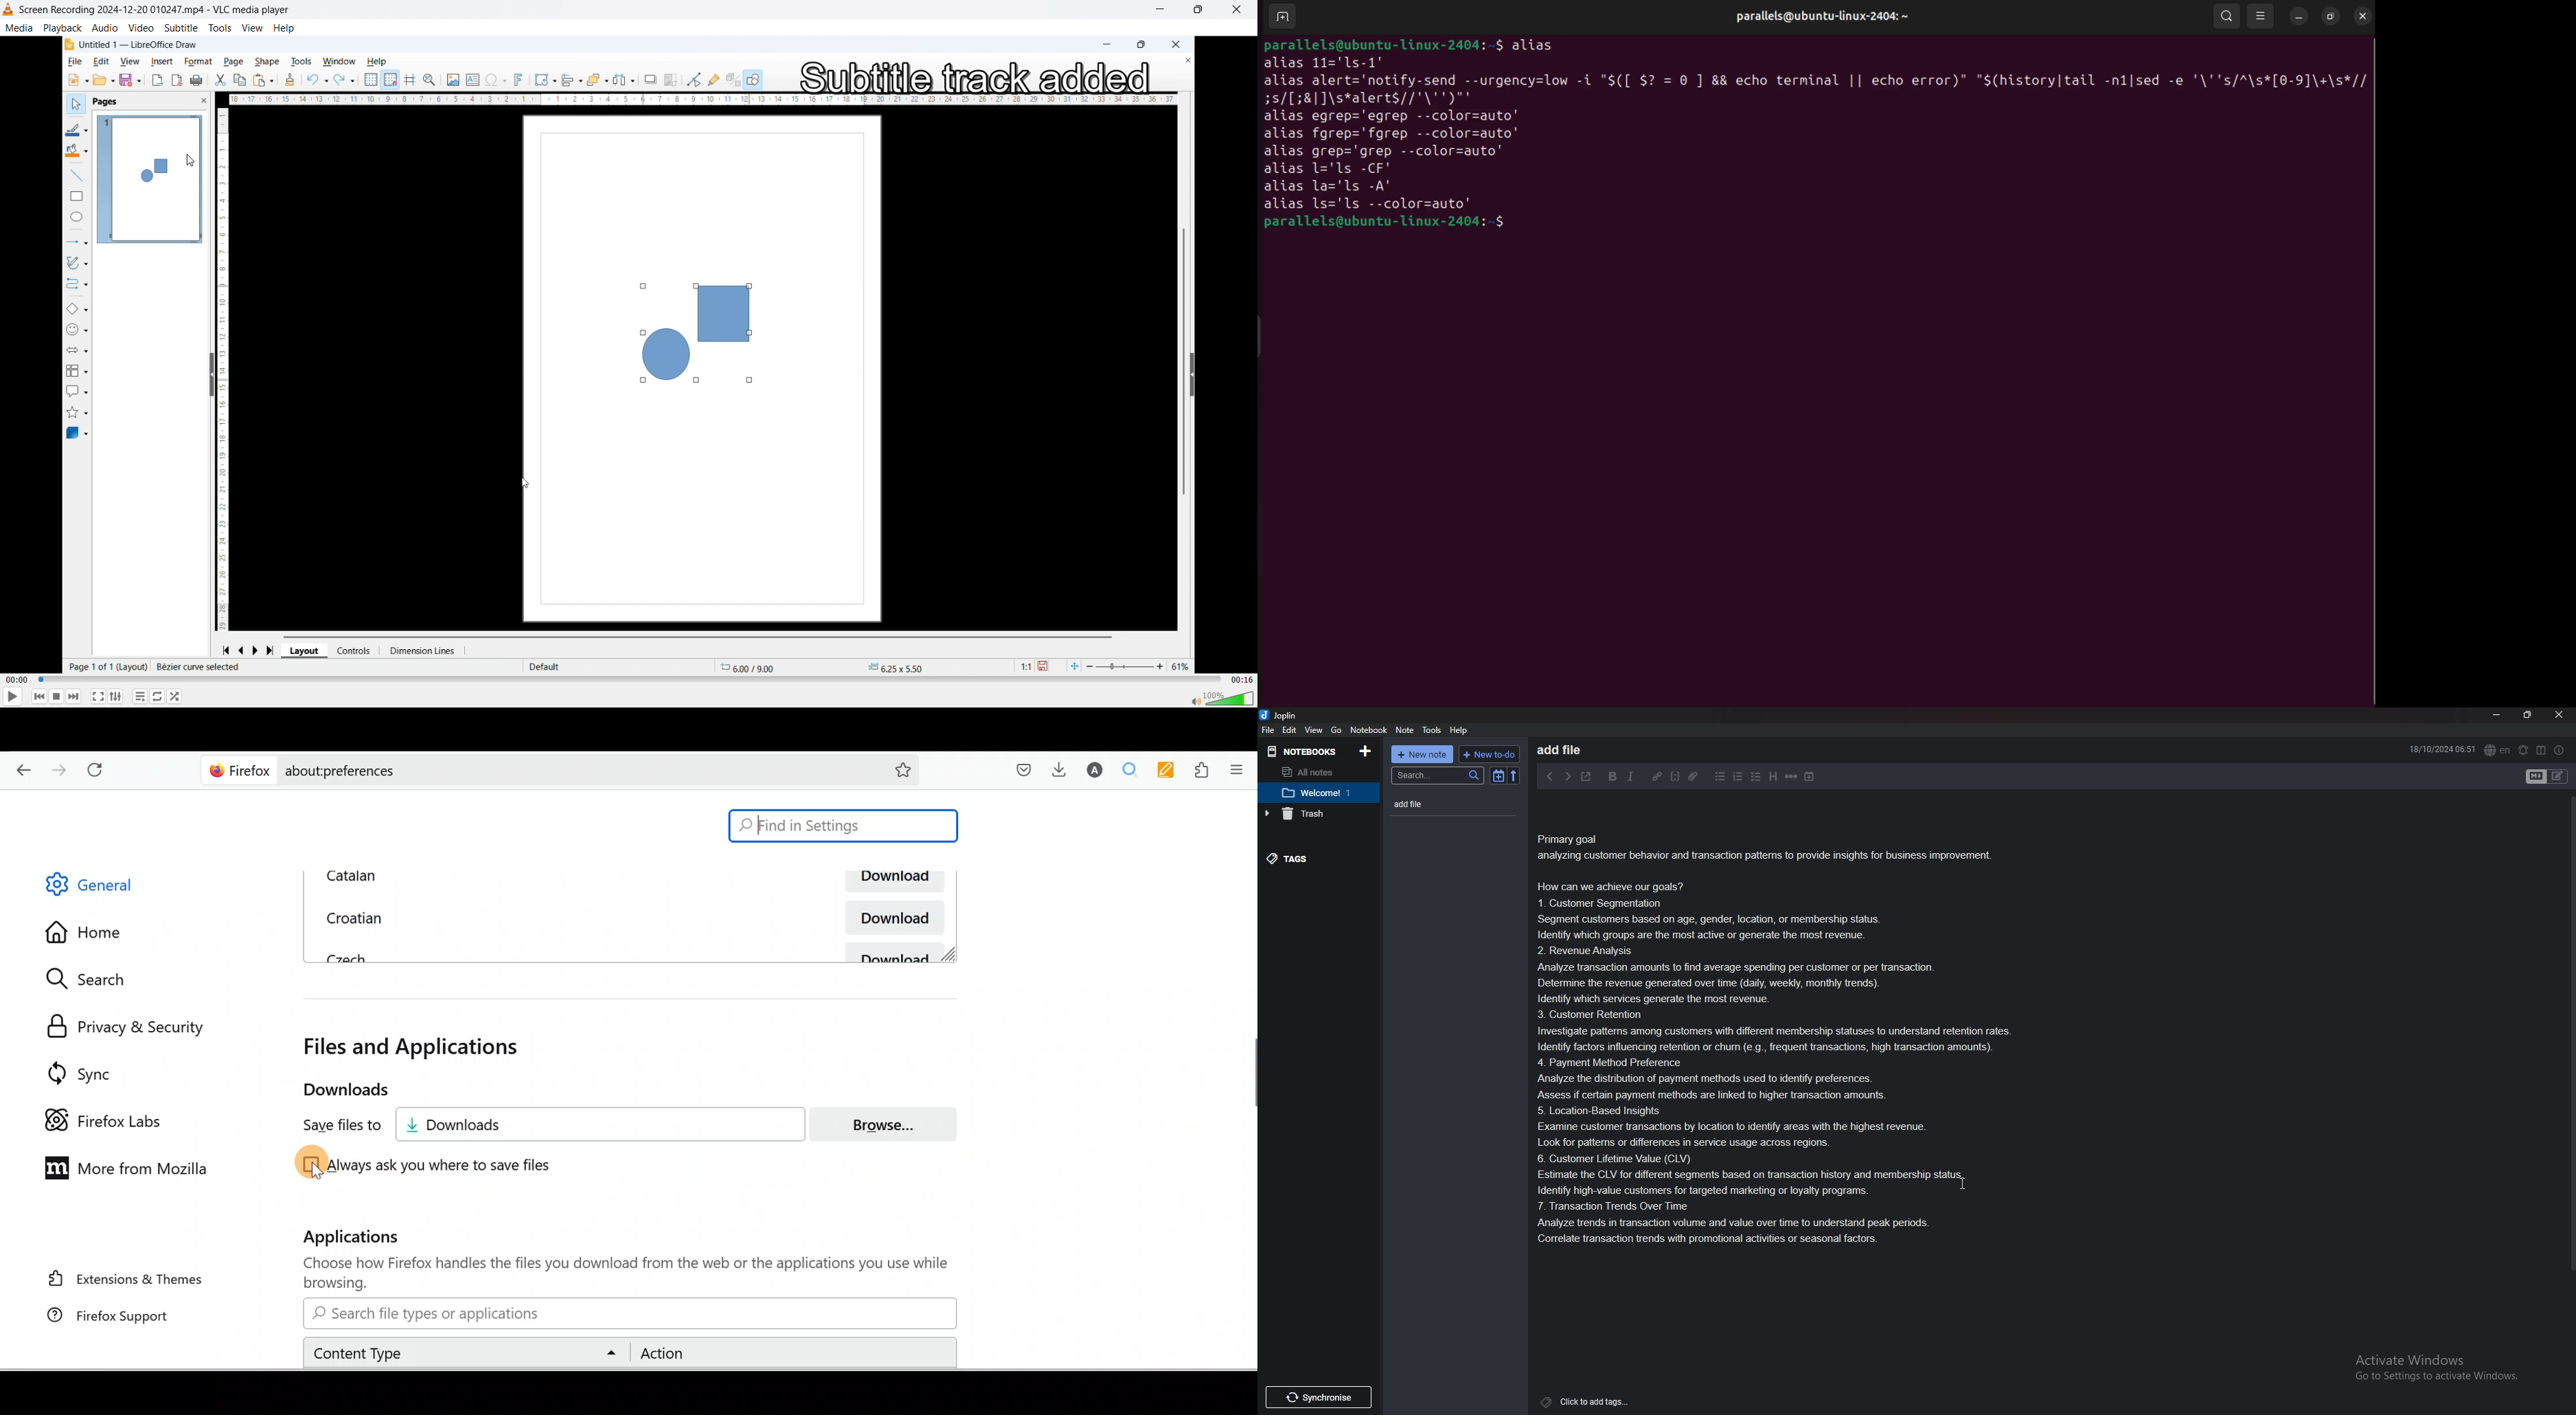 The height and width of the screenshot is (1428, 2576). What do you see at coordinates (100, 62) in the screenshot?
I see `edit` at bounding box center [100, 62].